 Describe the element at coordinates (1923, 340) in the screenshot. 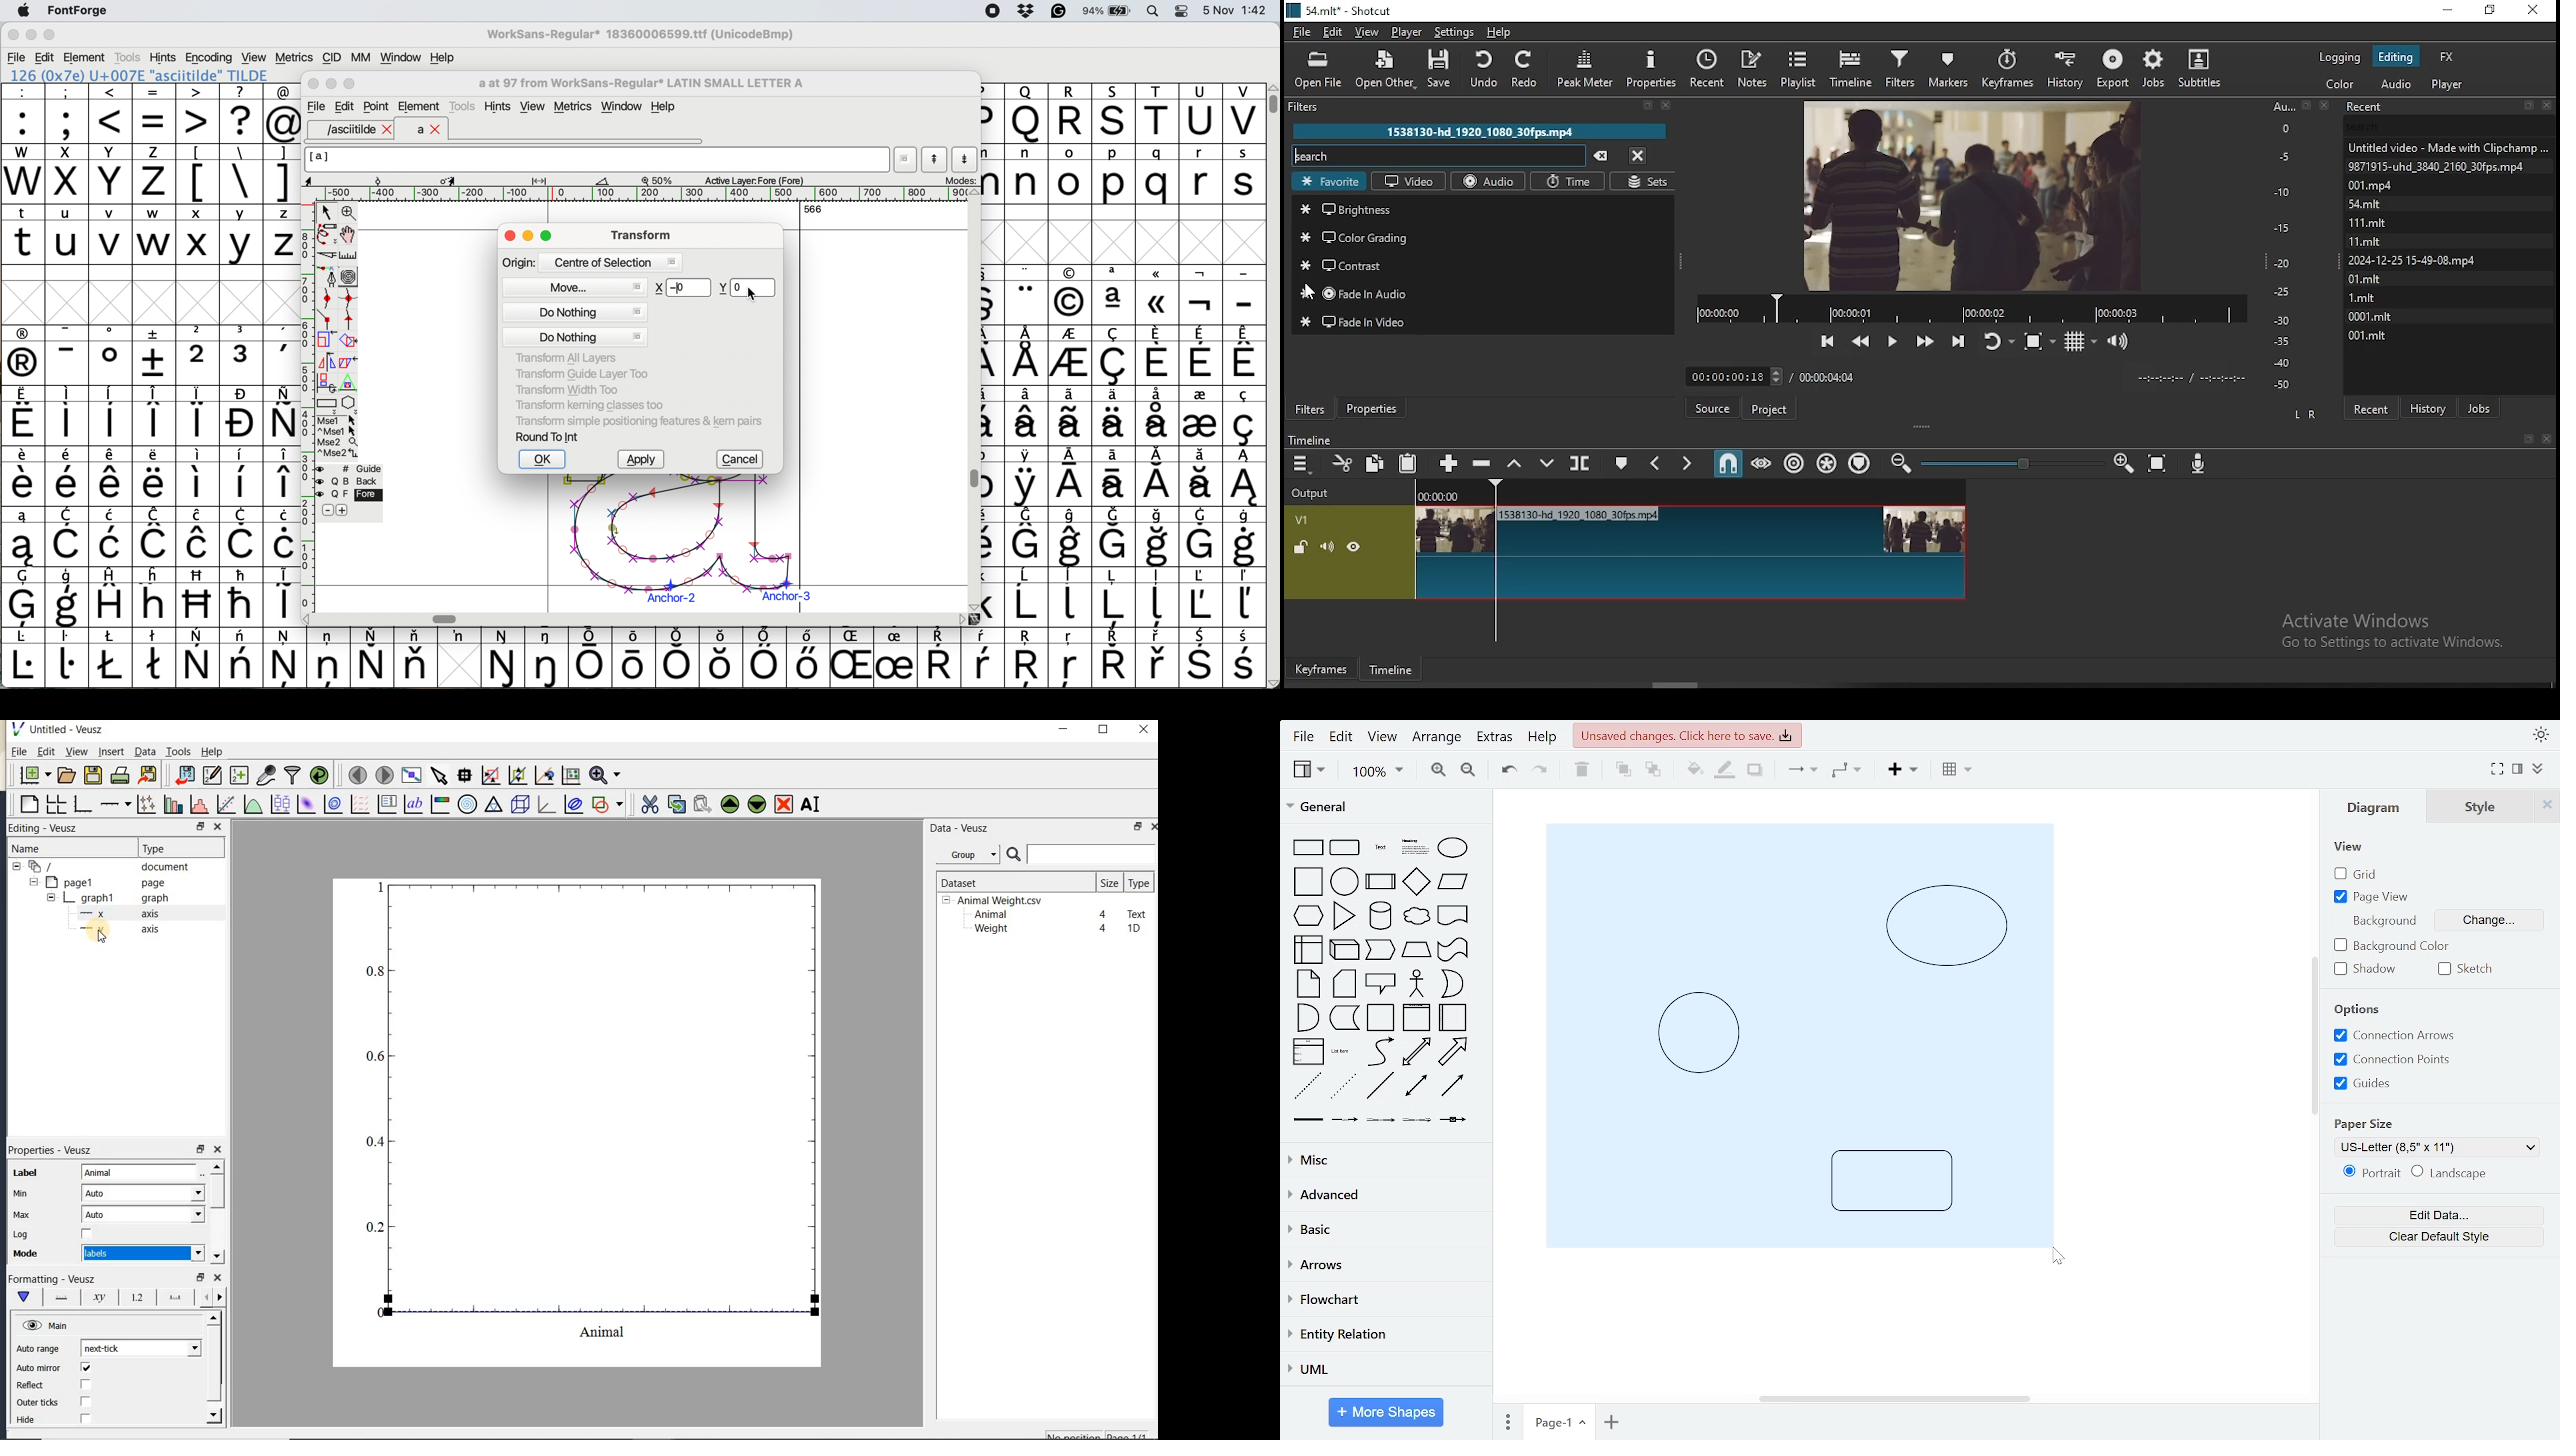

I see `play quickly forwards` at that location.